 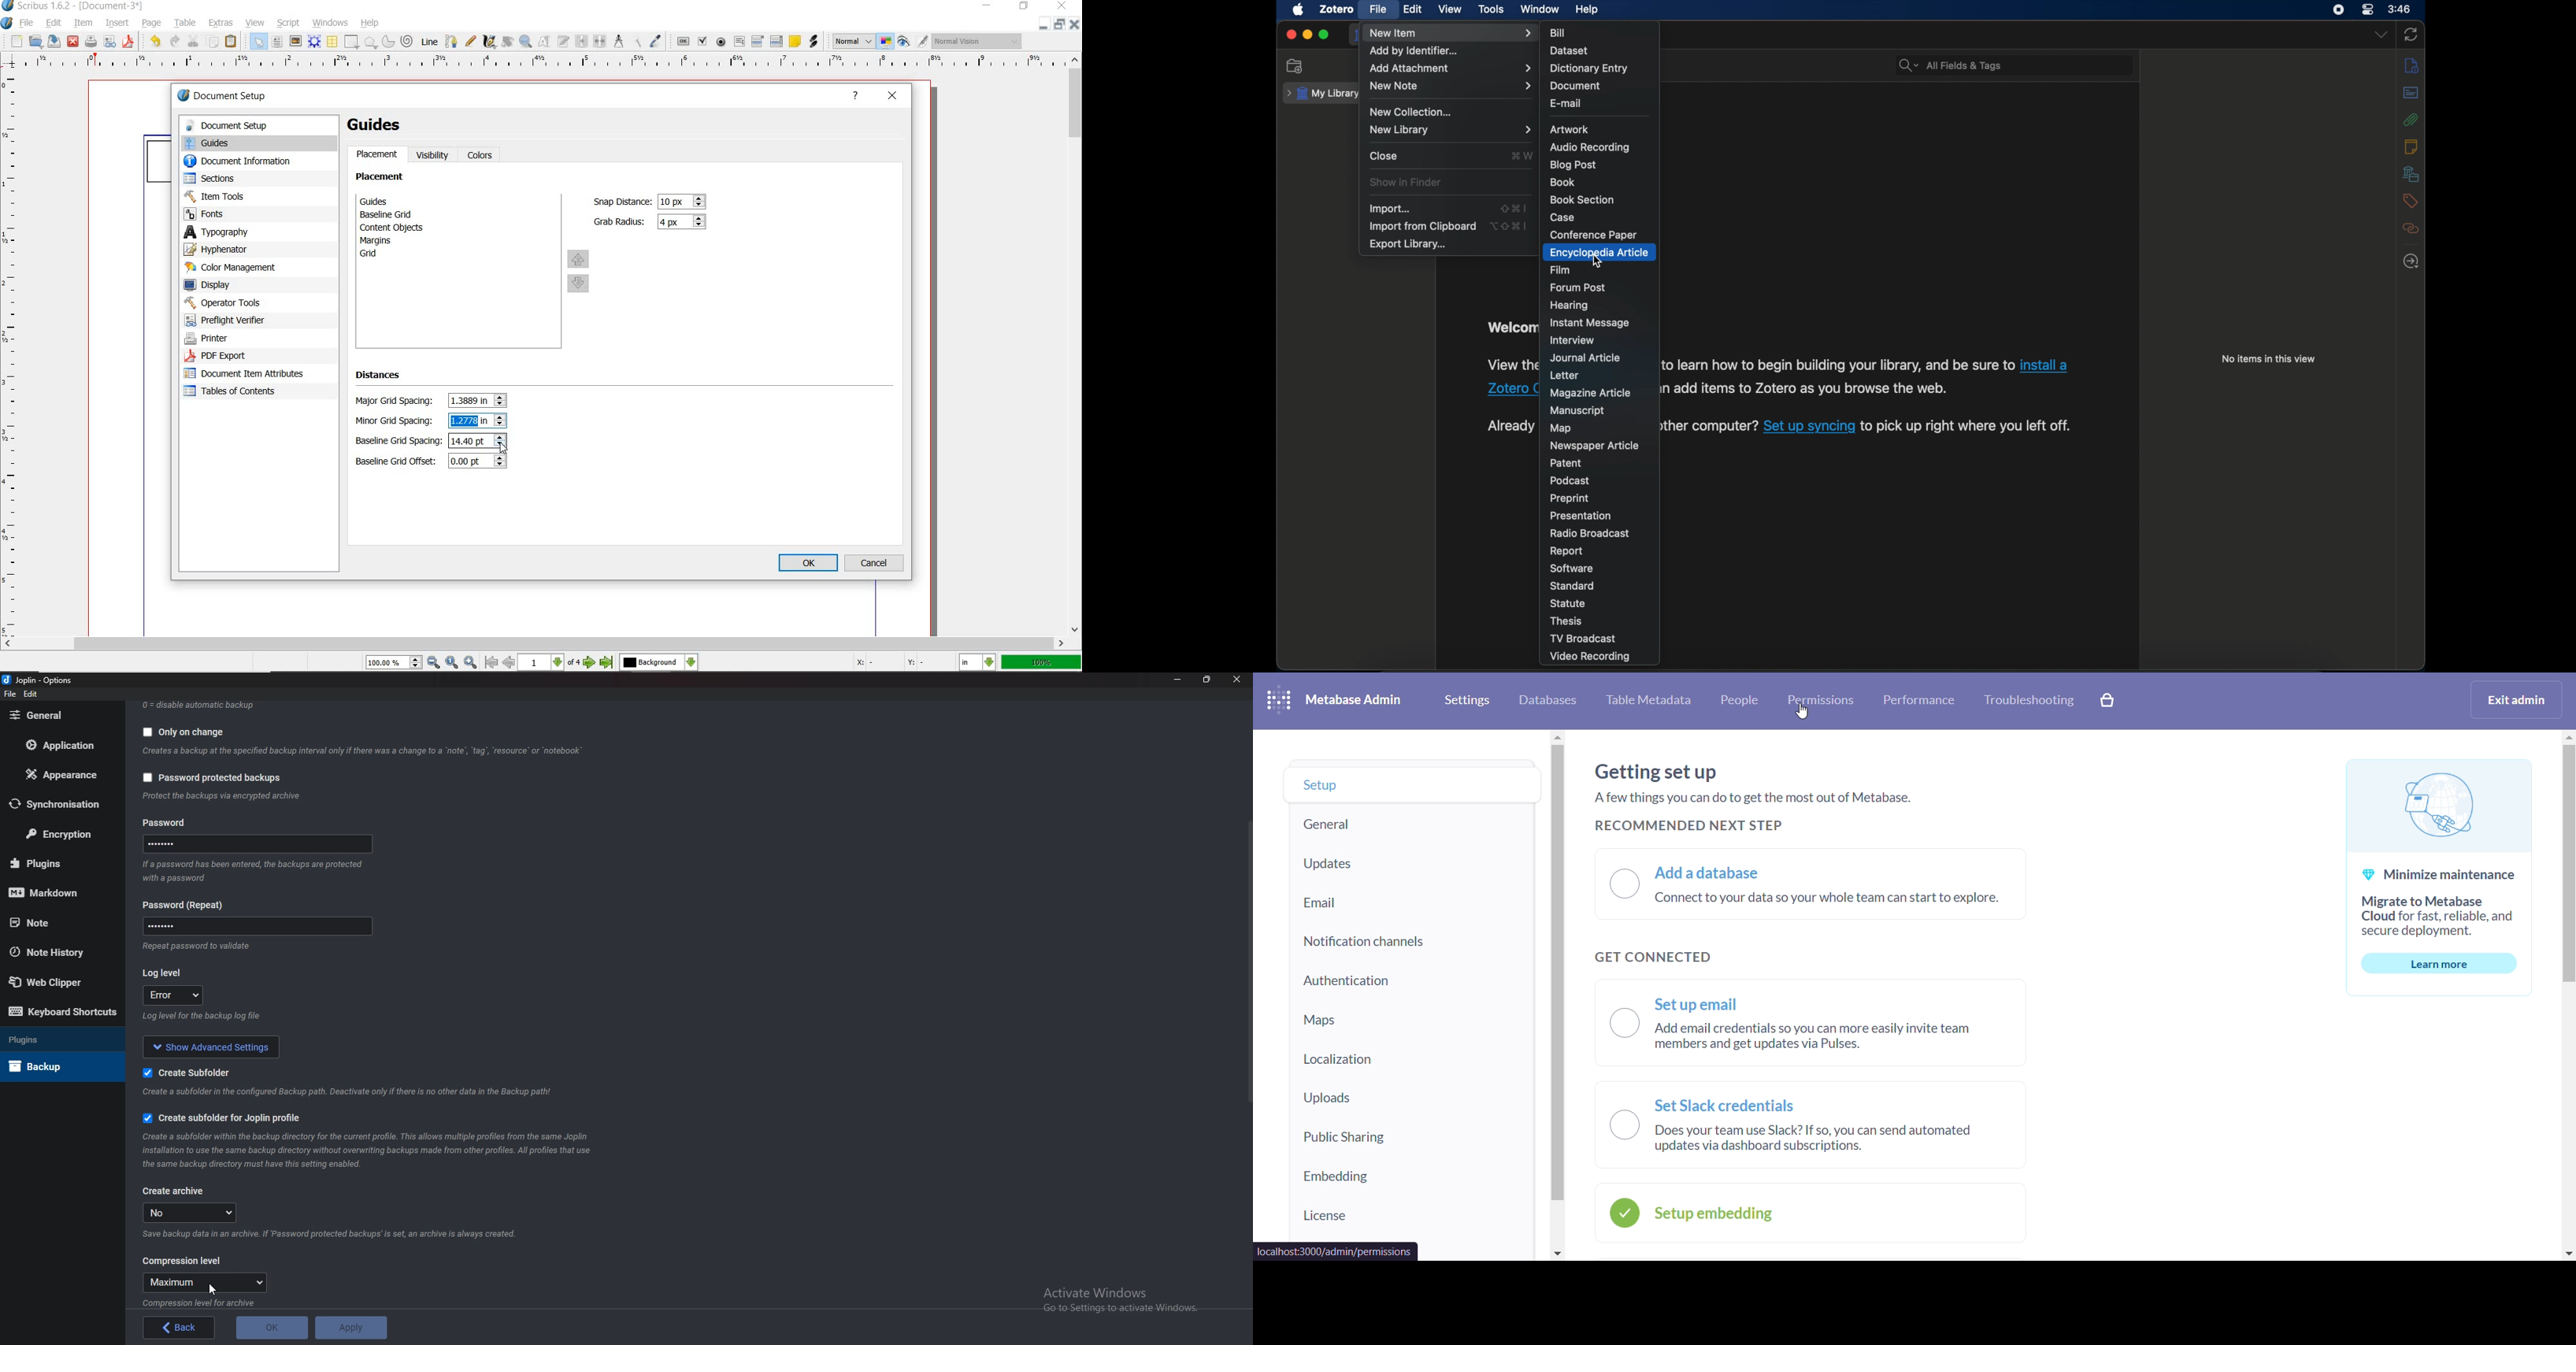 I want to click on Info, so click(x=337, y=1235).